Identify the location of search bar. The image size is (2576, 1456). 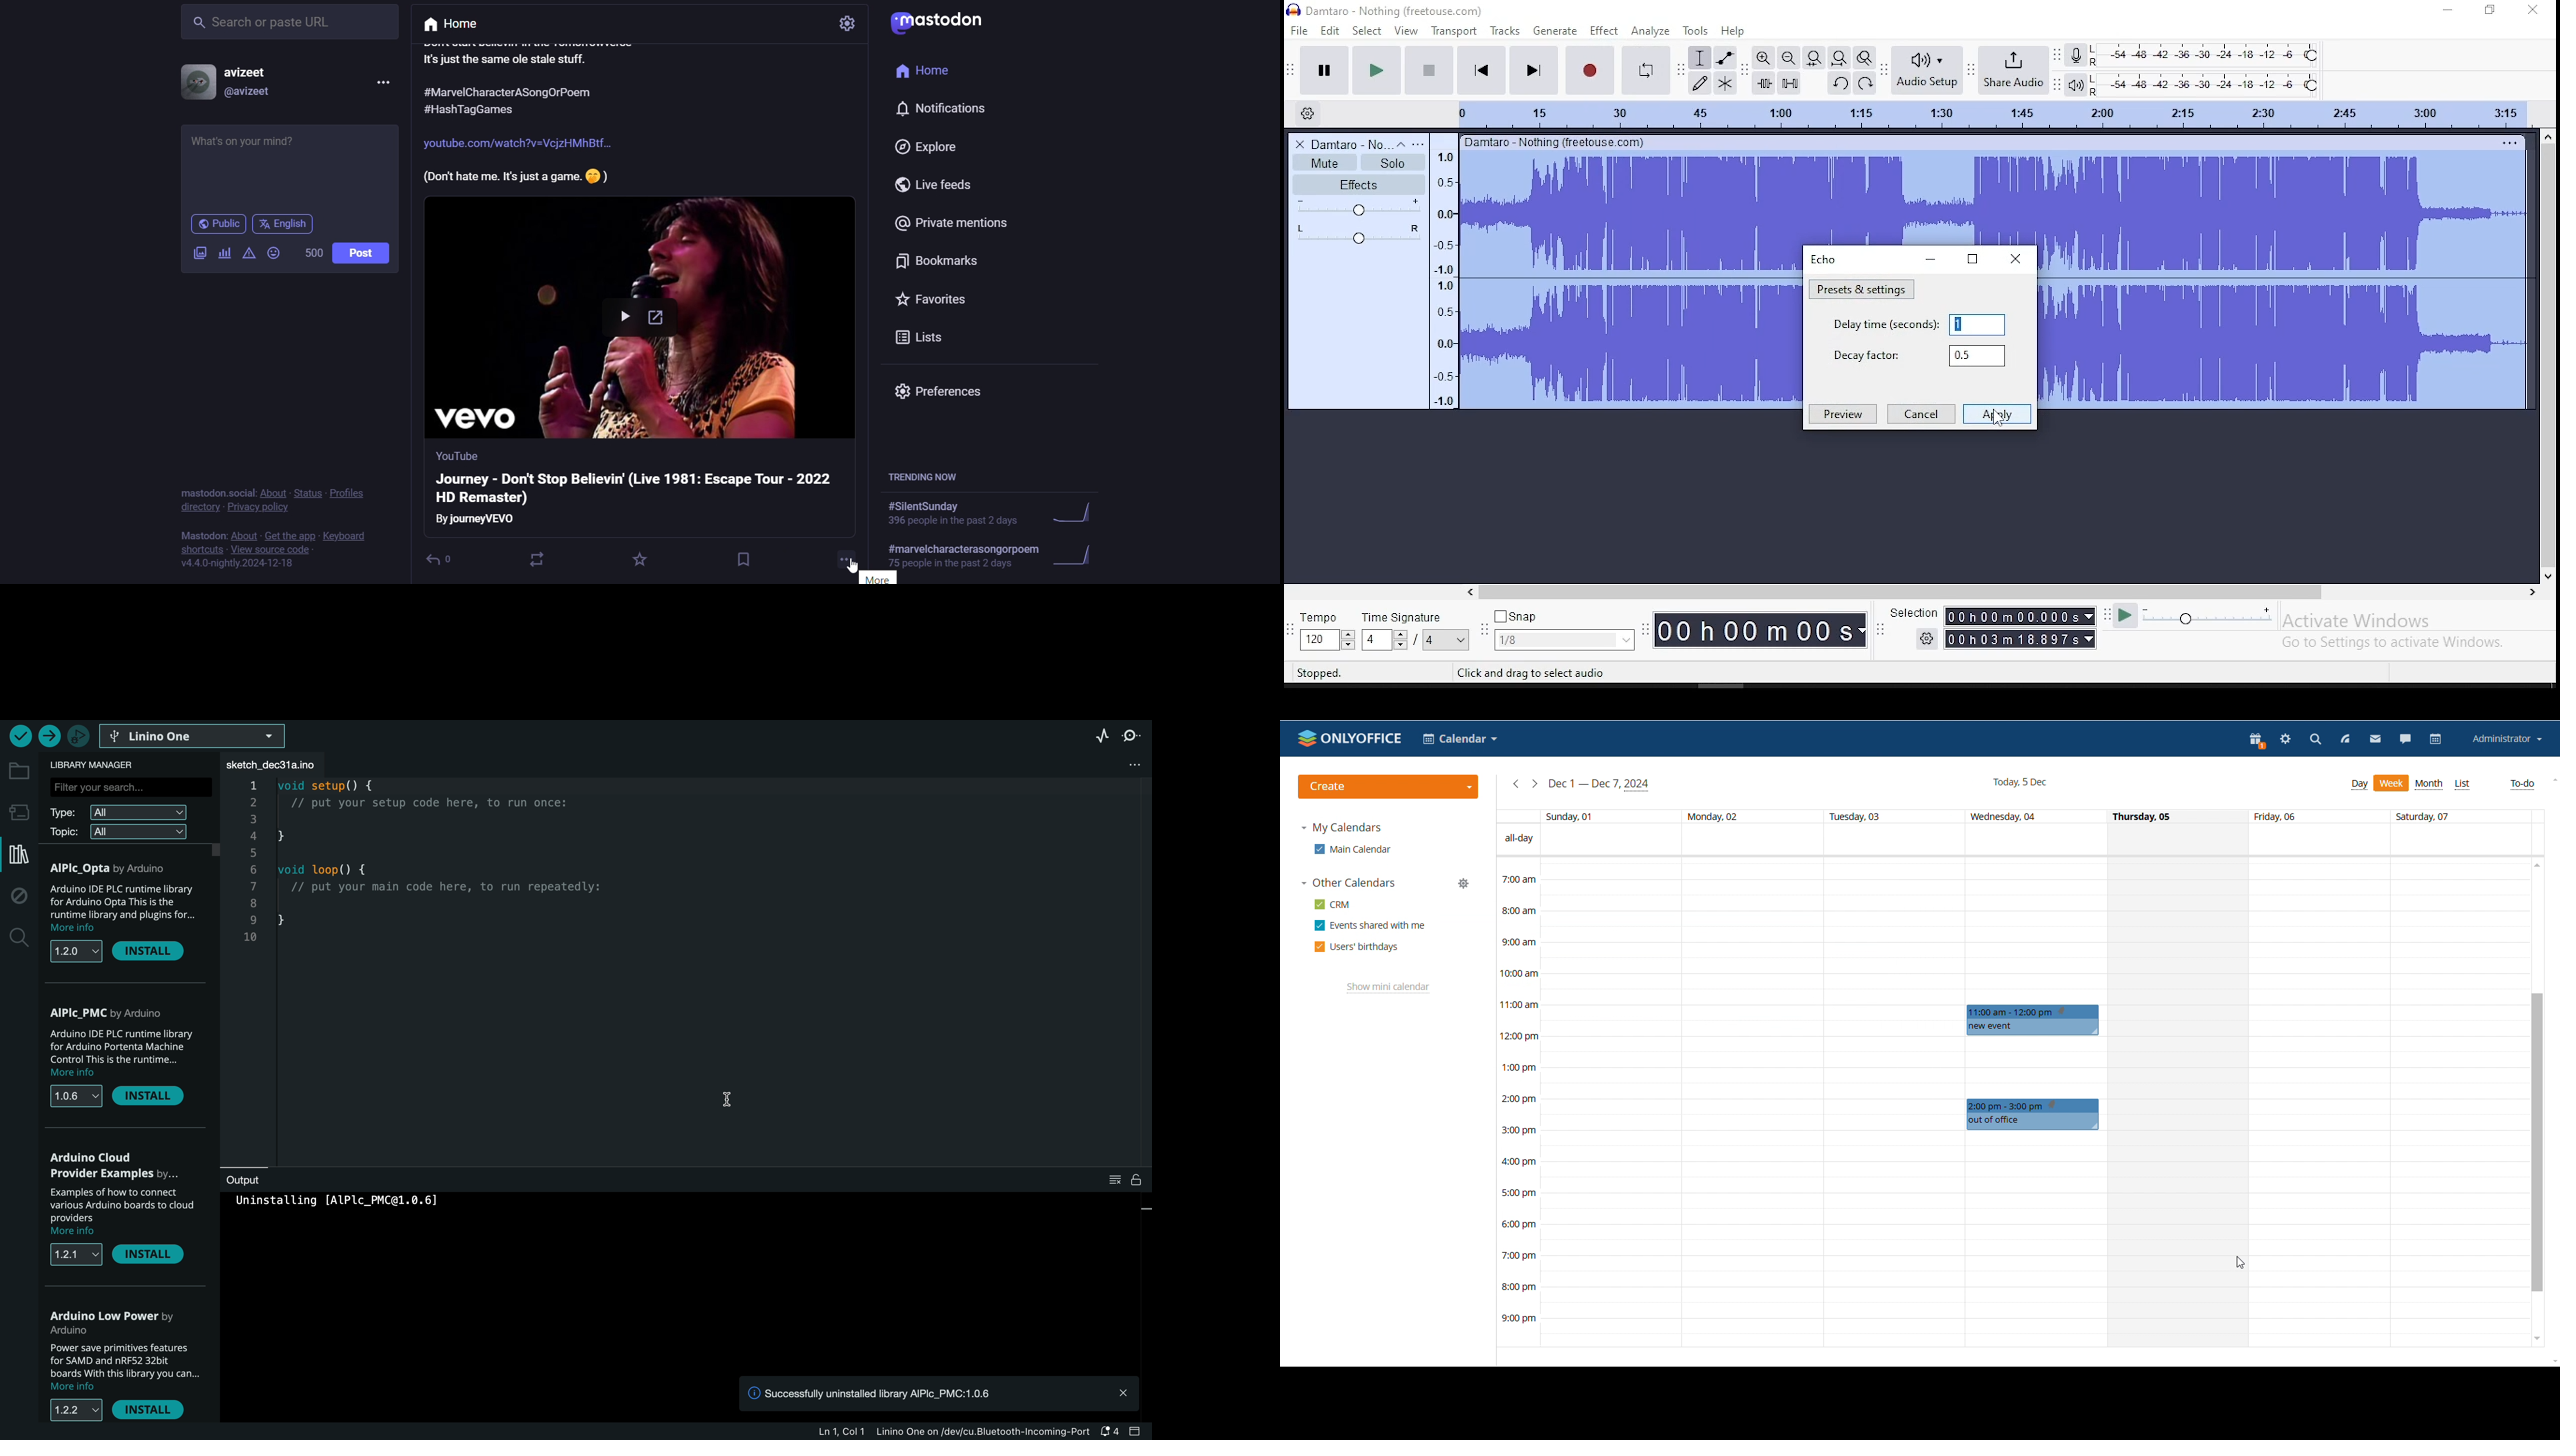
(129, 789).